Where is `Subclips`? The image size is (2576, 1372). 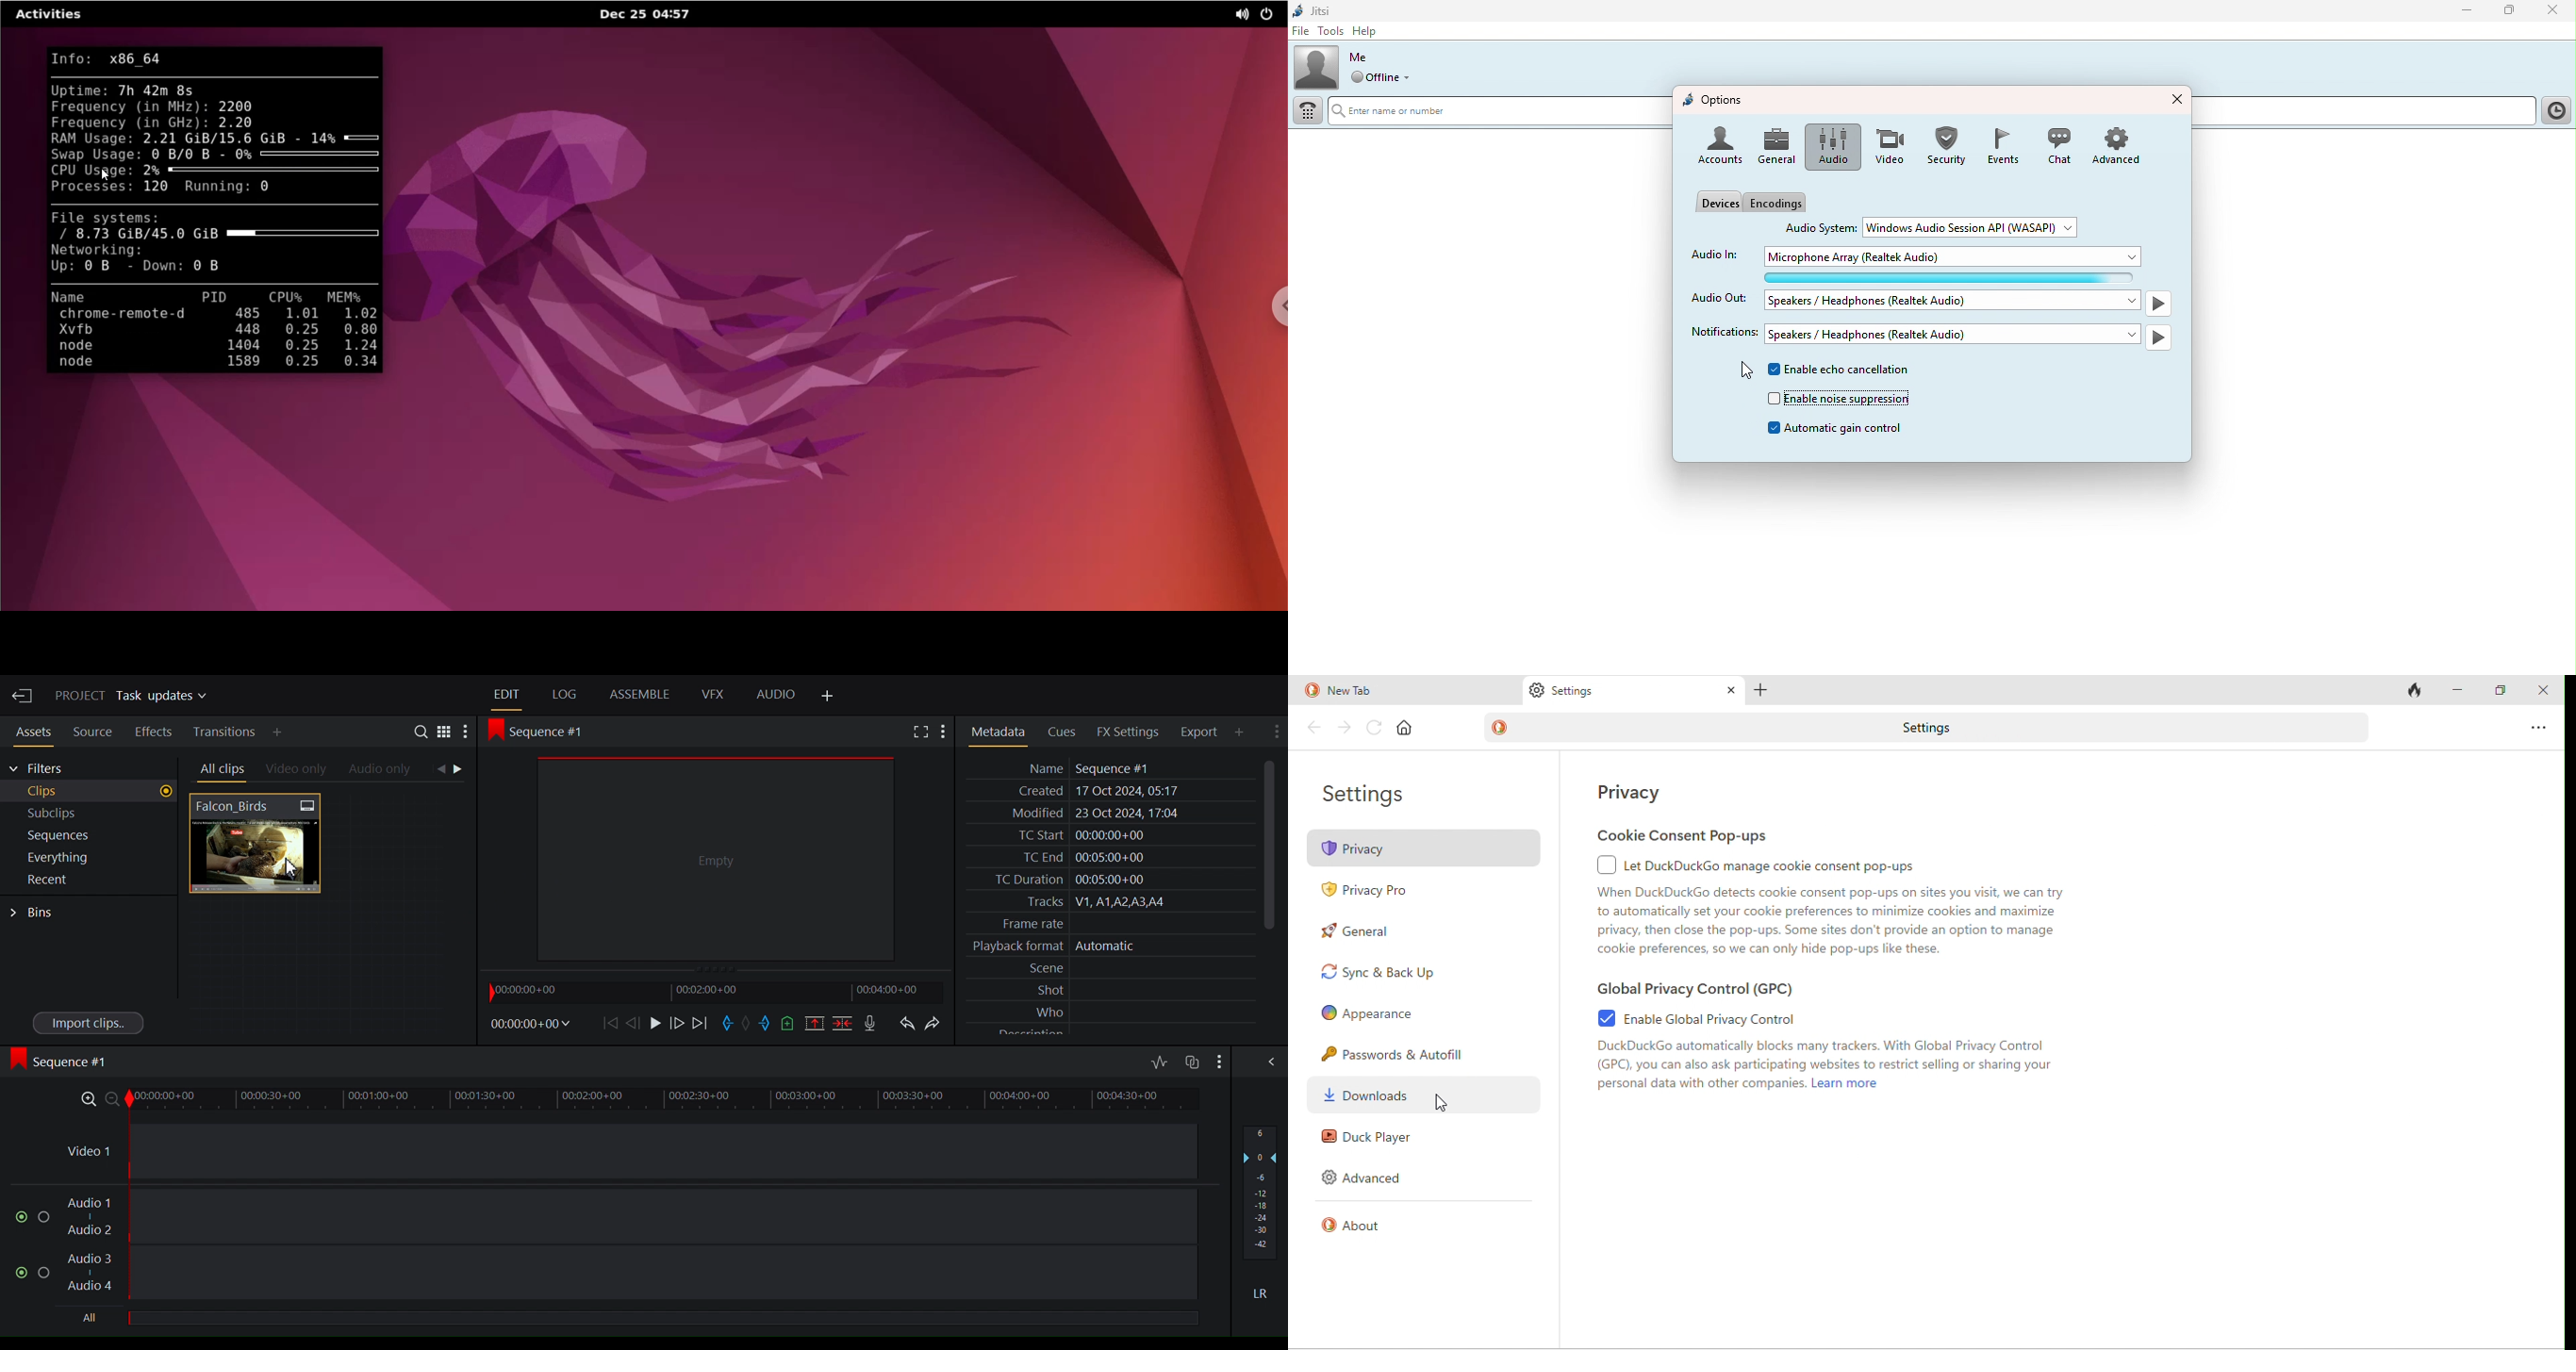 Subclips is located at coordinates (90, 814).